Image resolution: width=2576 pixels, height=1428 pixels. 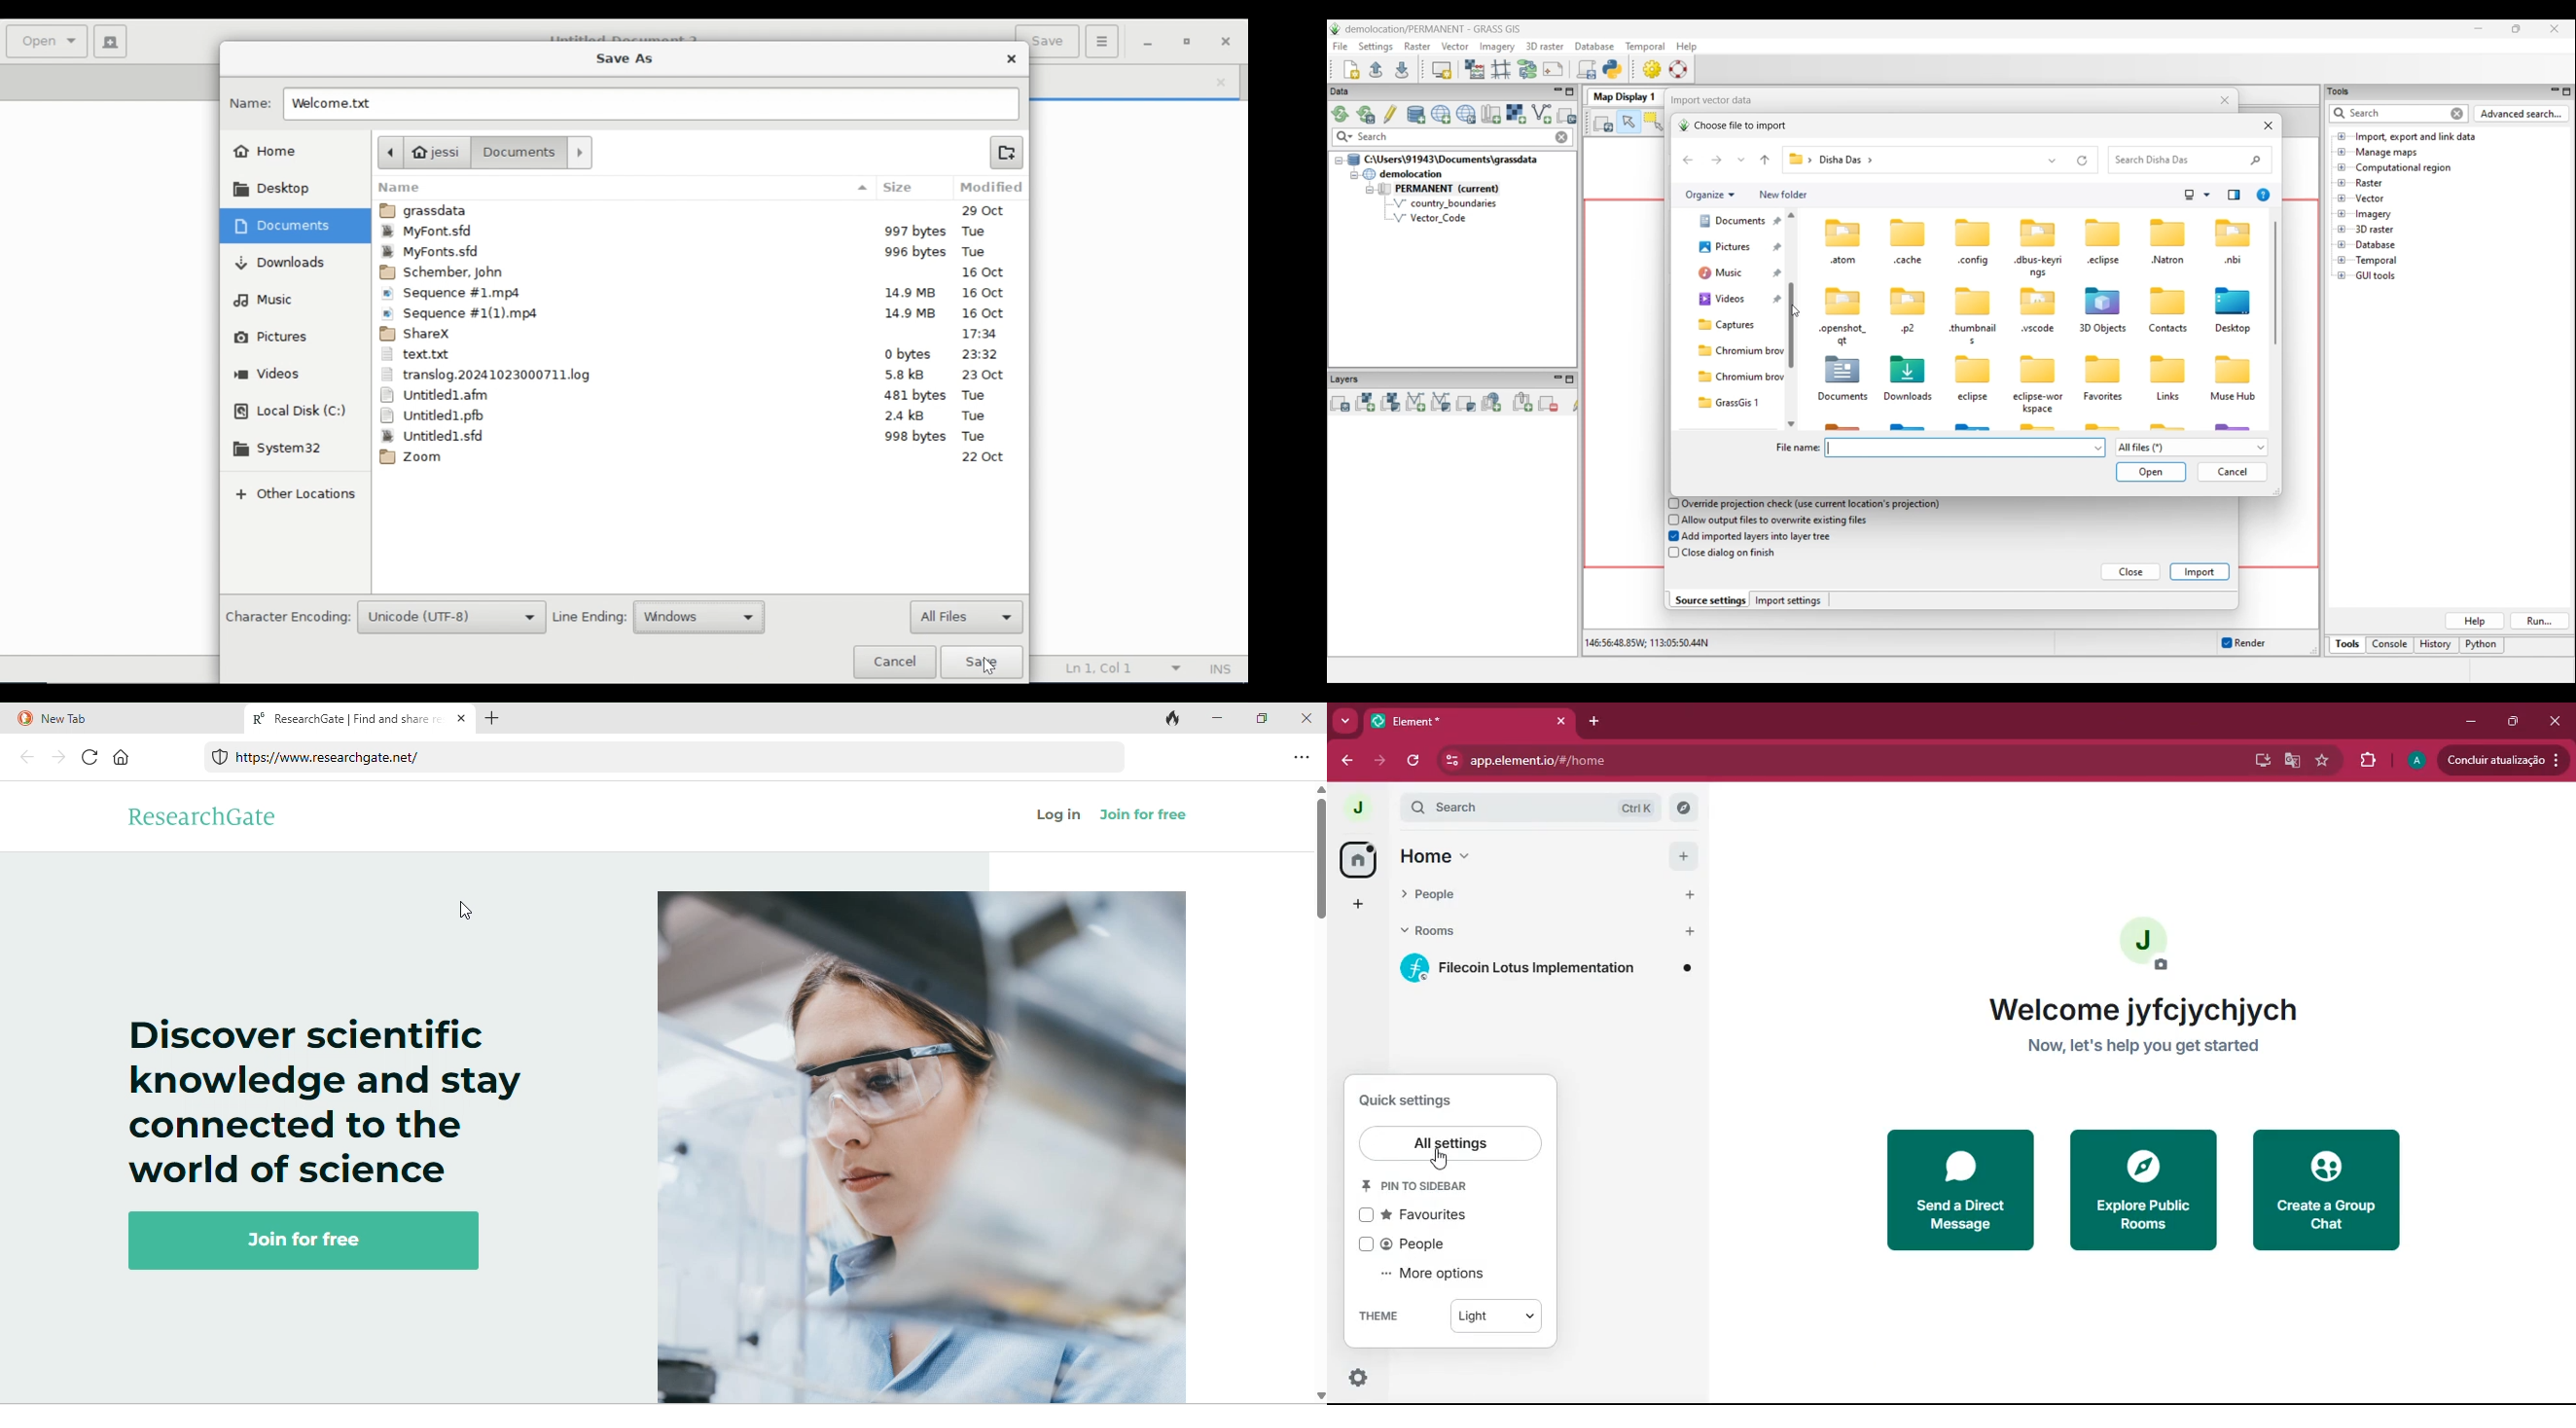 What do you see at coordinates (1528, 857) in the screenshot?
I see `home` at bounding box center [1528, 857].